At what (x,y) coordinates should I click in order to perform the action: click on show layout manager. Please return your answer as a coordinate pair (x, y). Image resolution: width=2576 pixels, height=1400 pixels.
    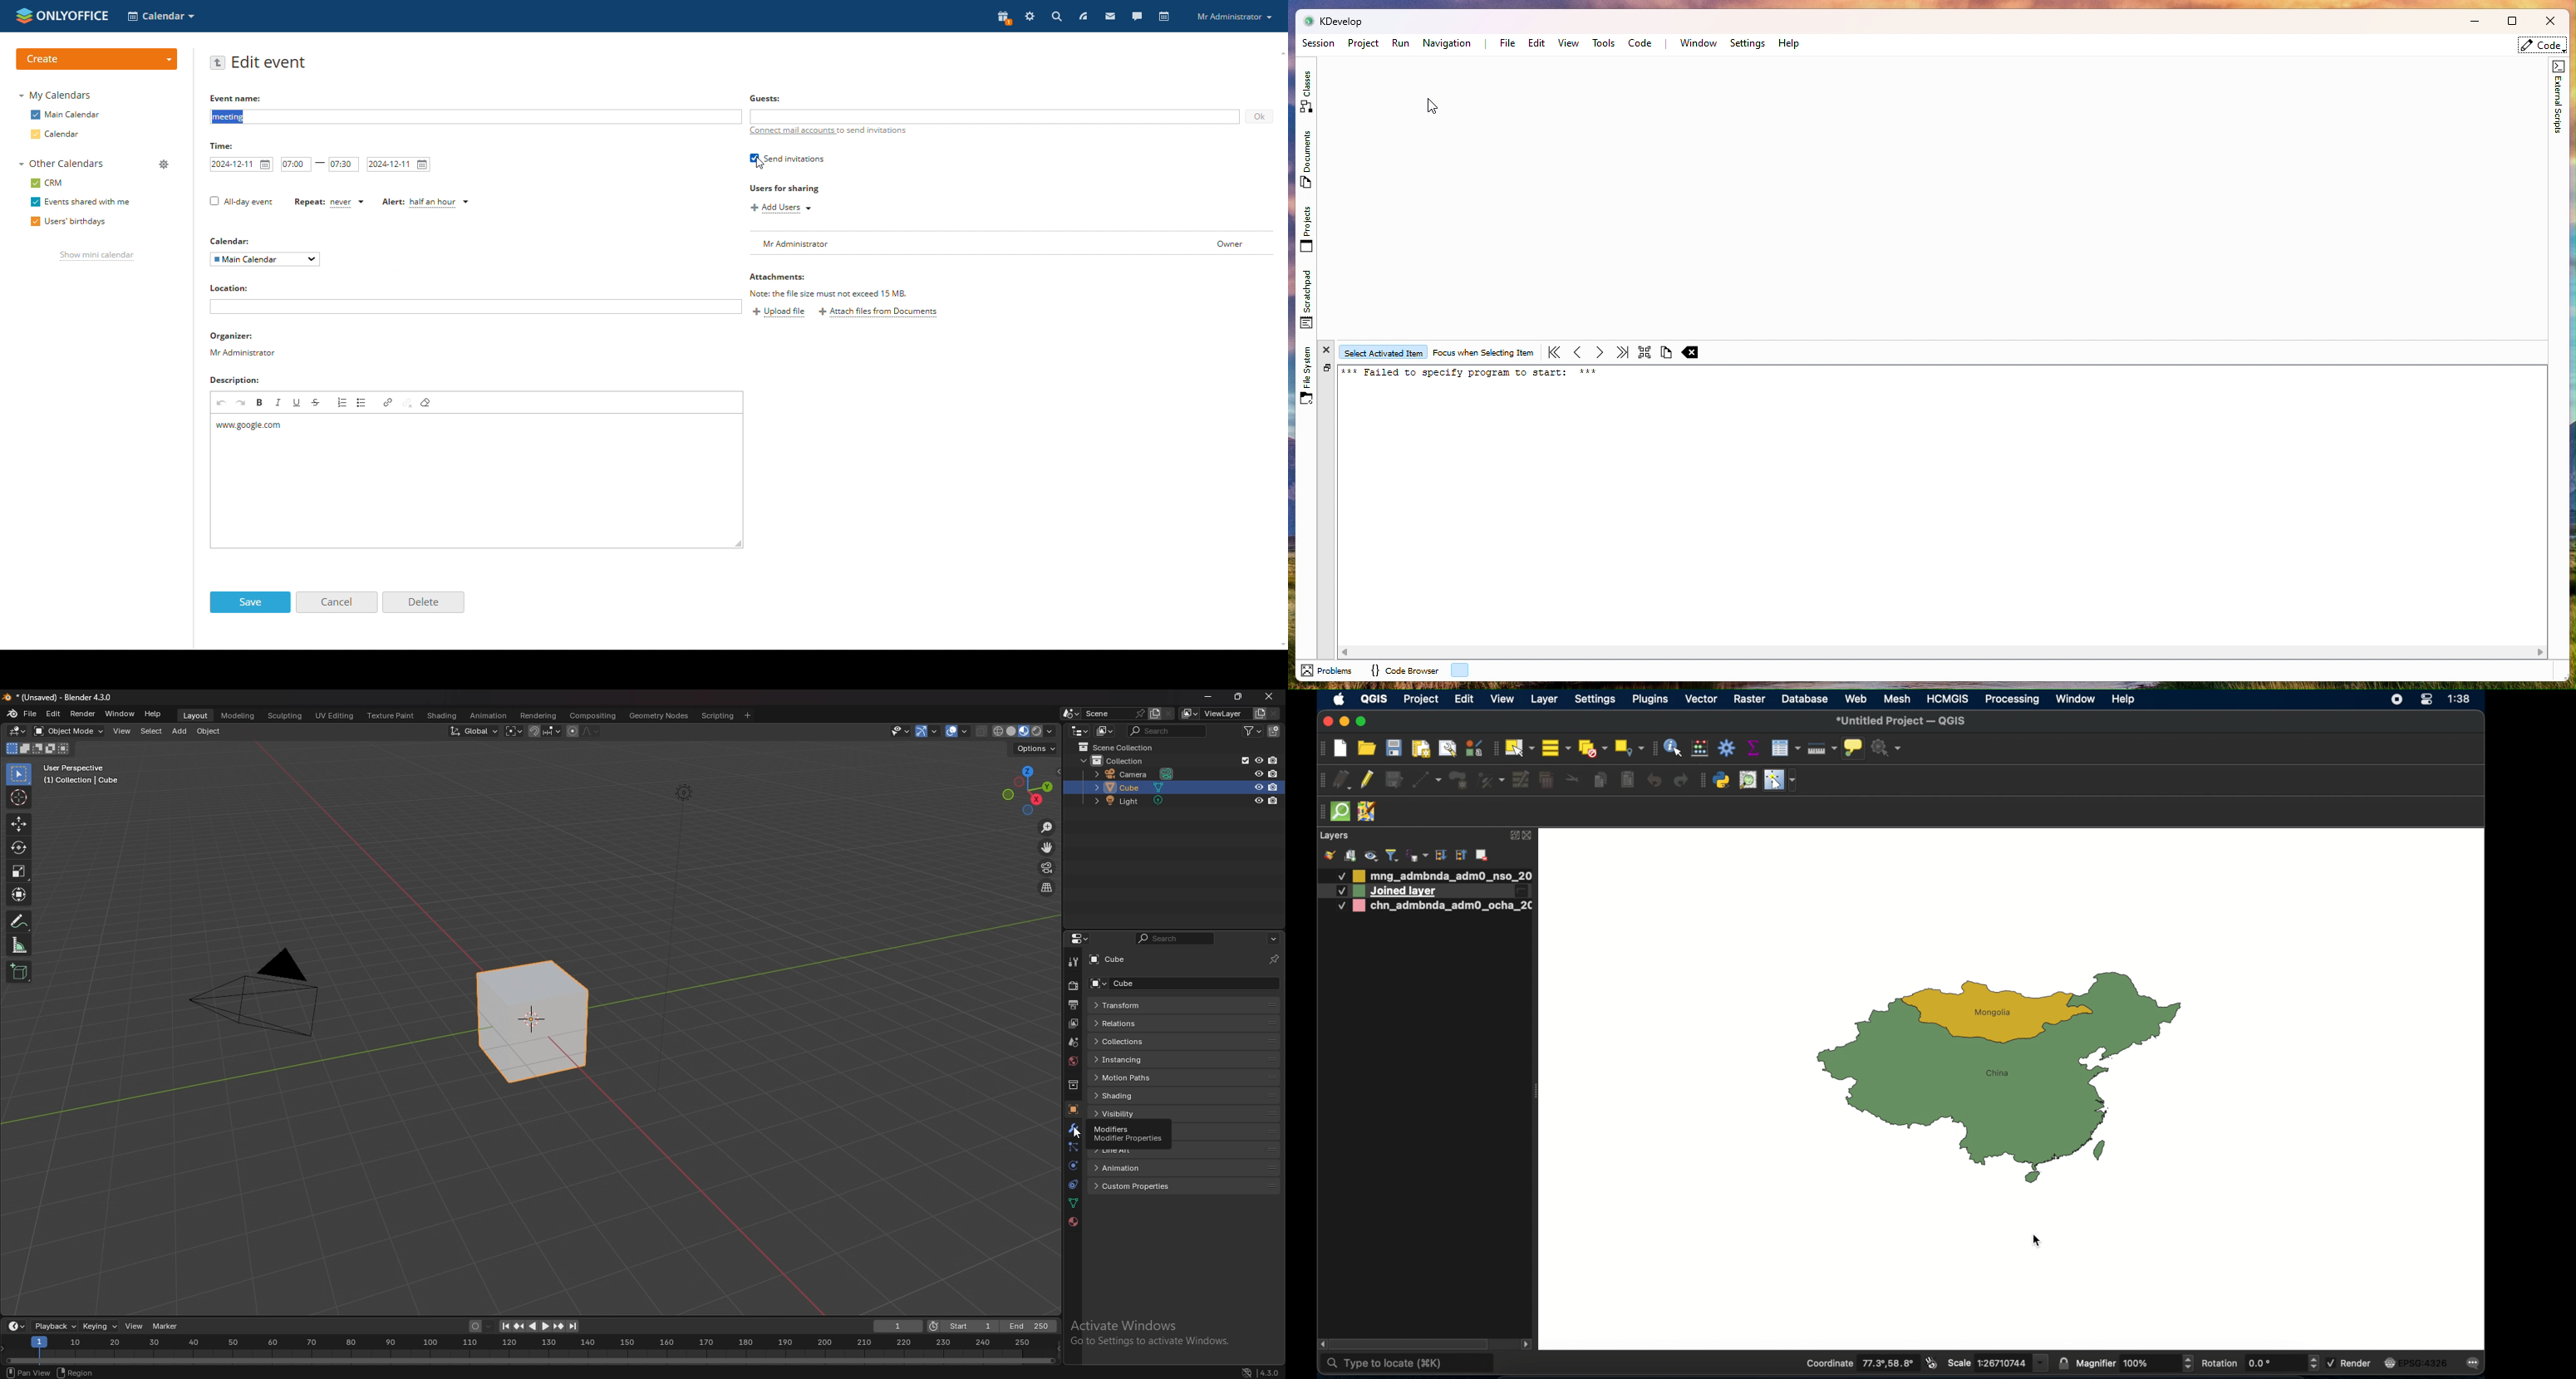
    Looking at the image, I should click on (1447, 750).